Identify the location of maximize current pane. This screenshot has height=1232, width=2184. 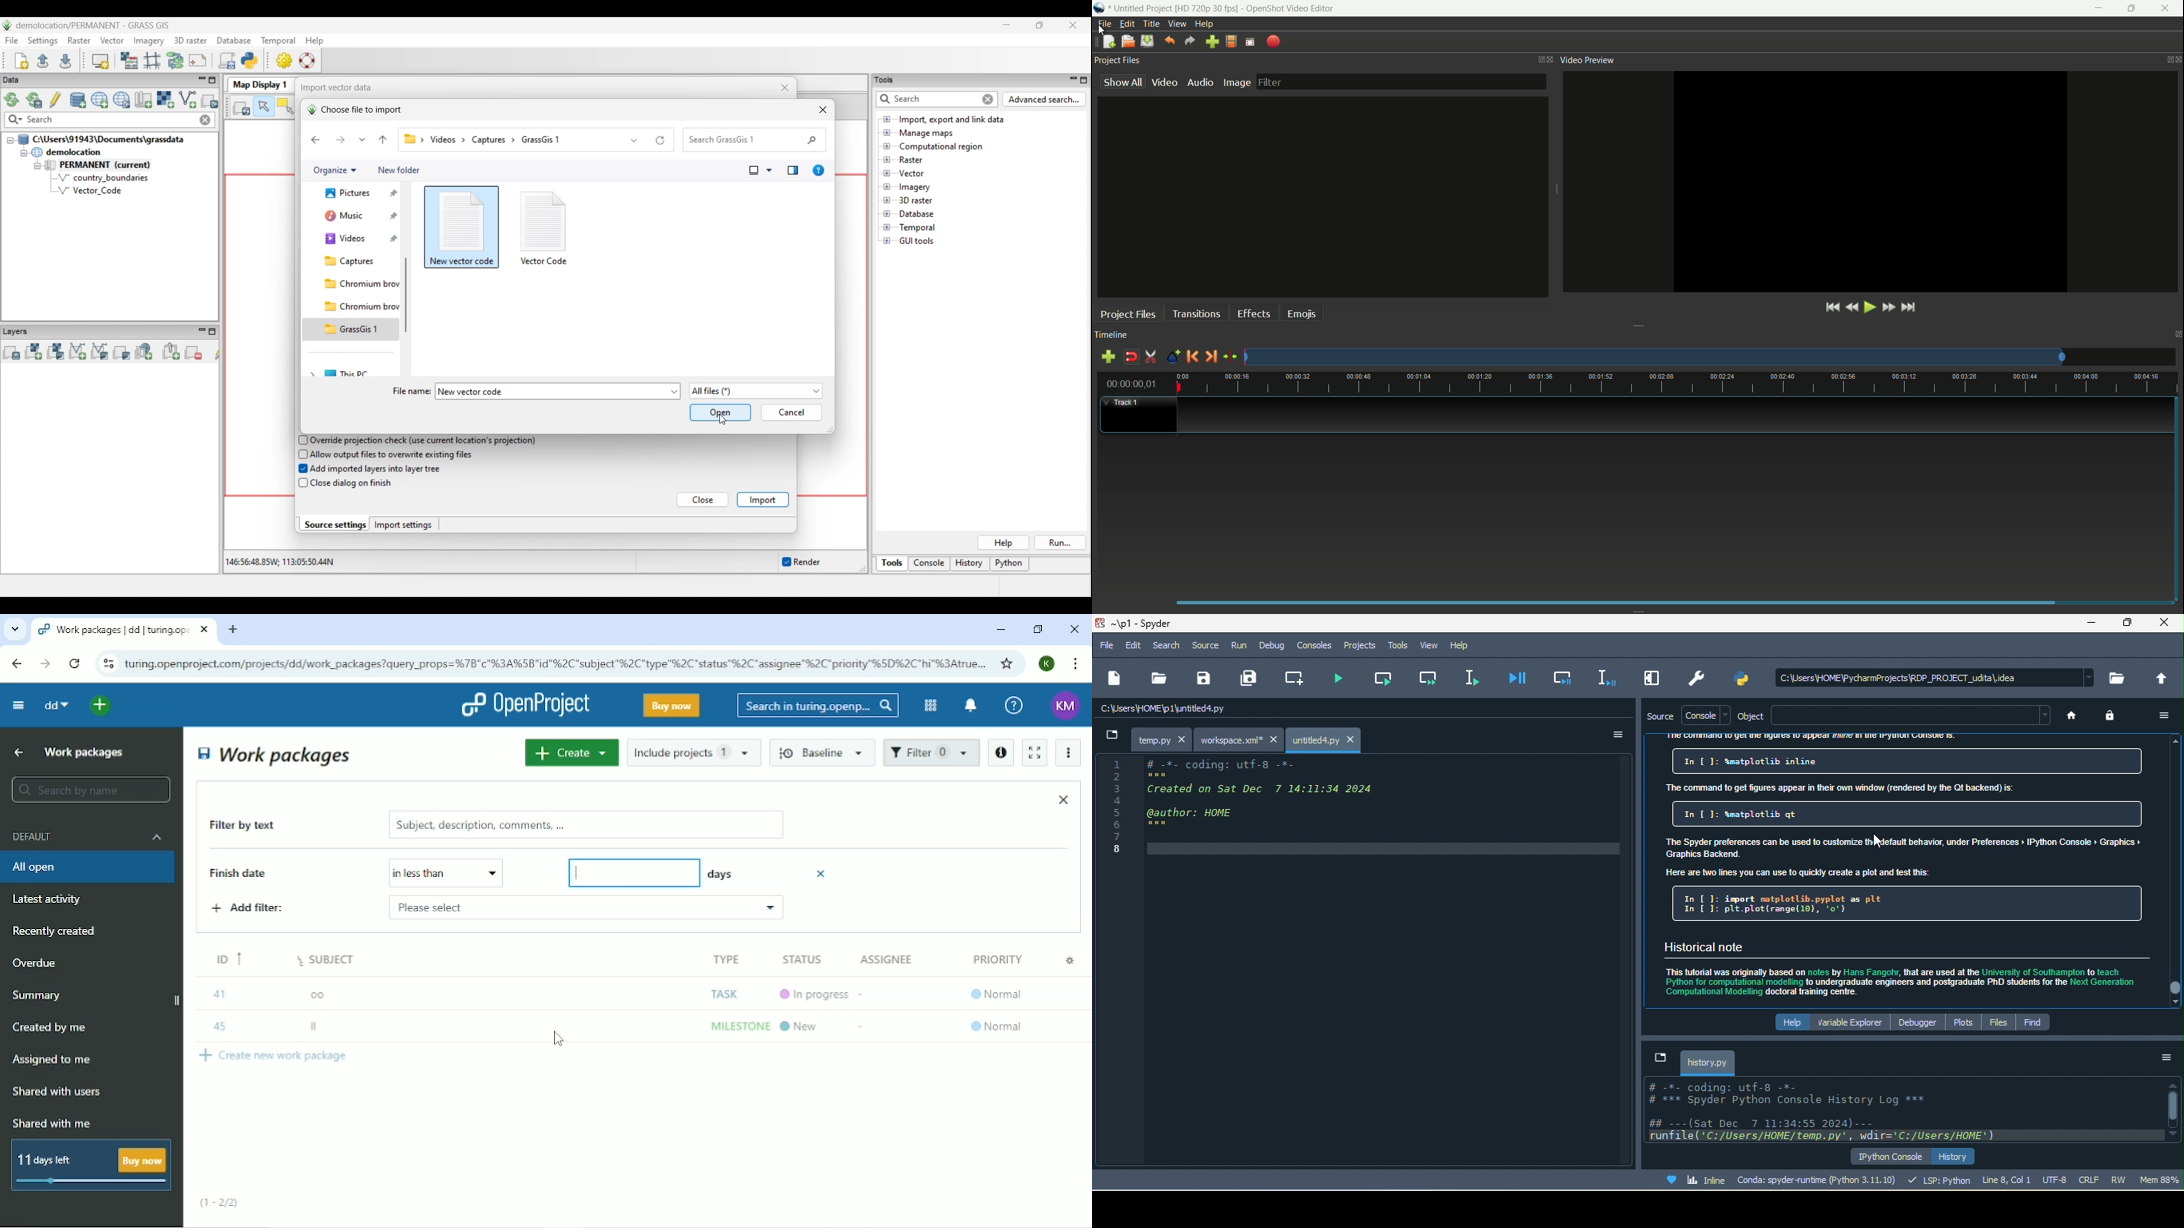
(1653, 677).